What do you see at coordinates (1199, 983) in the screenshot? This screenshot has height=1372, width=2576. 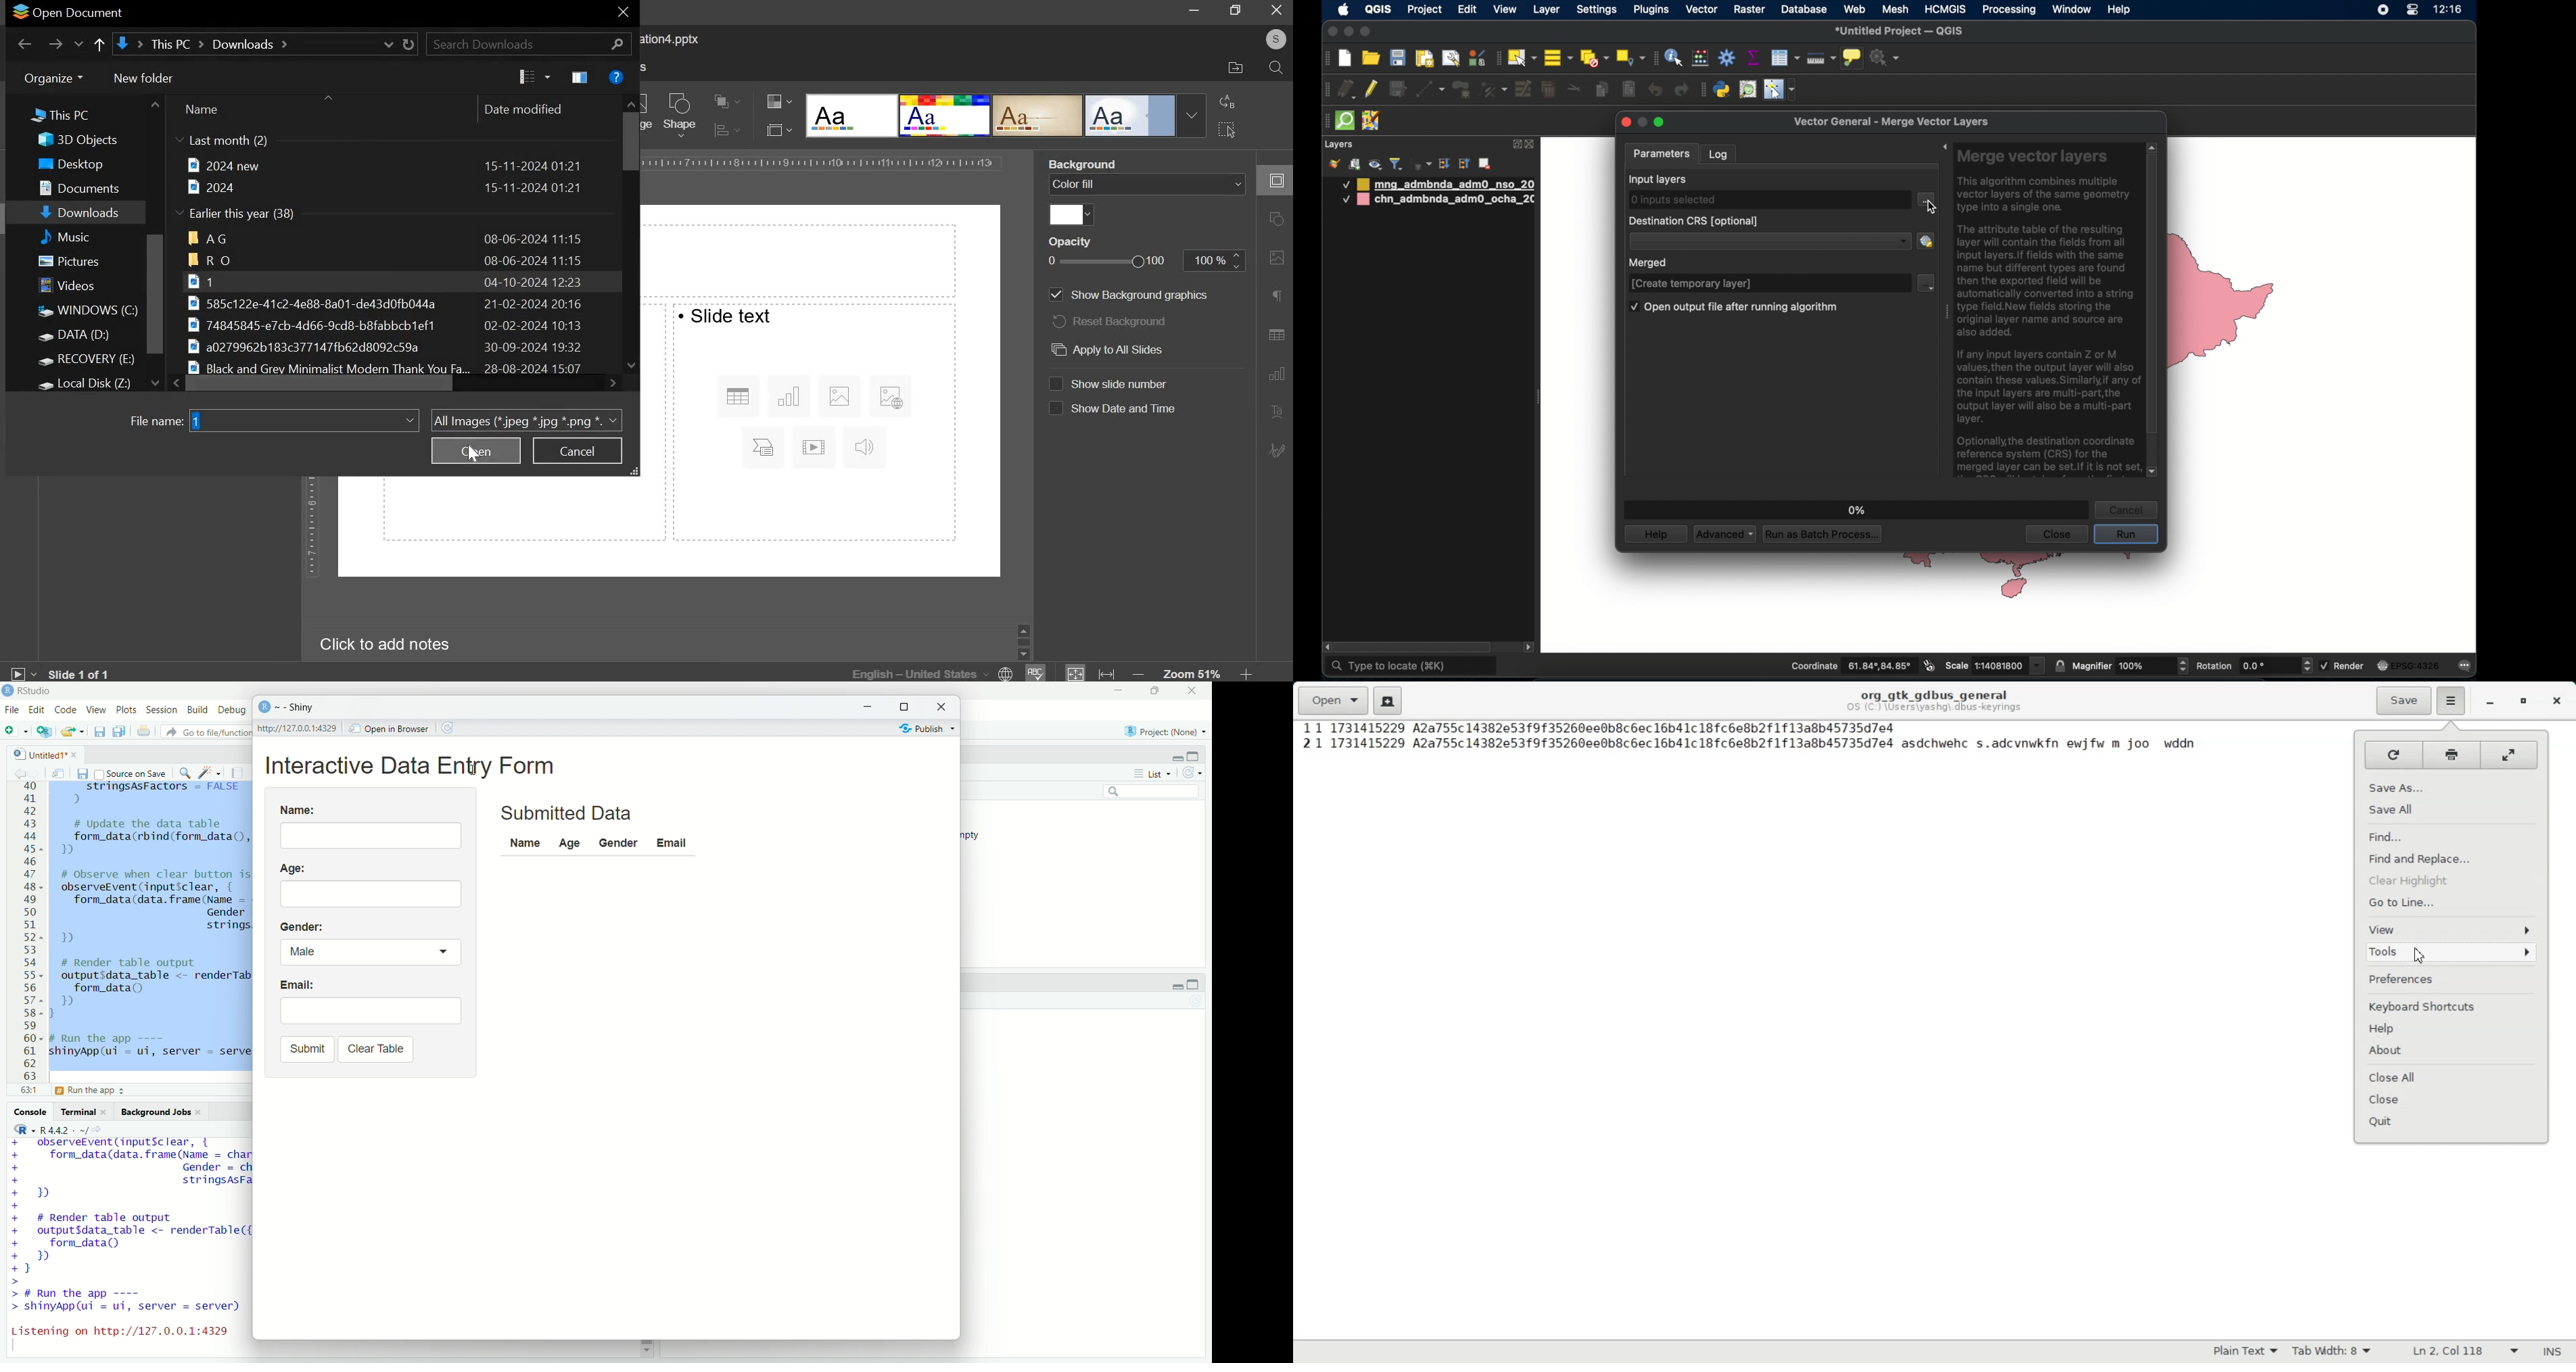 I see `maximize` at bounding box center [1199, 983].